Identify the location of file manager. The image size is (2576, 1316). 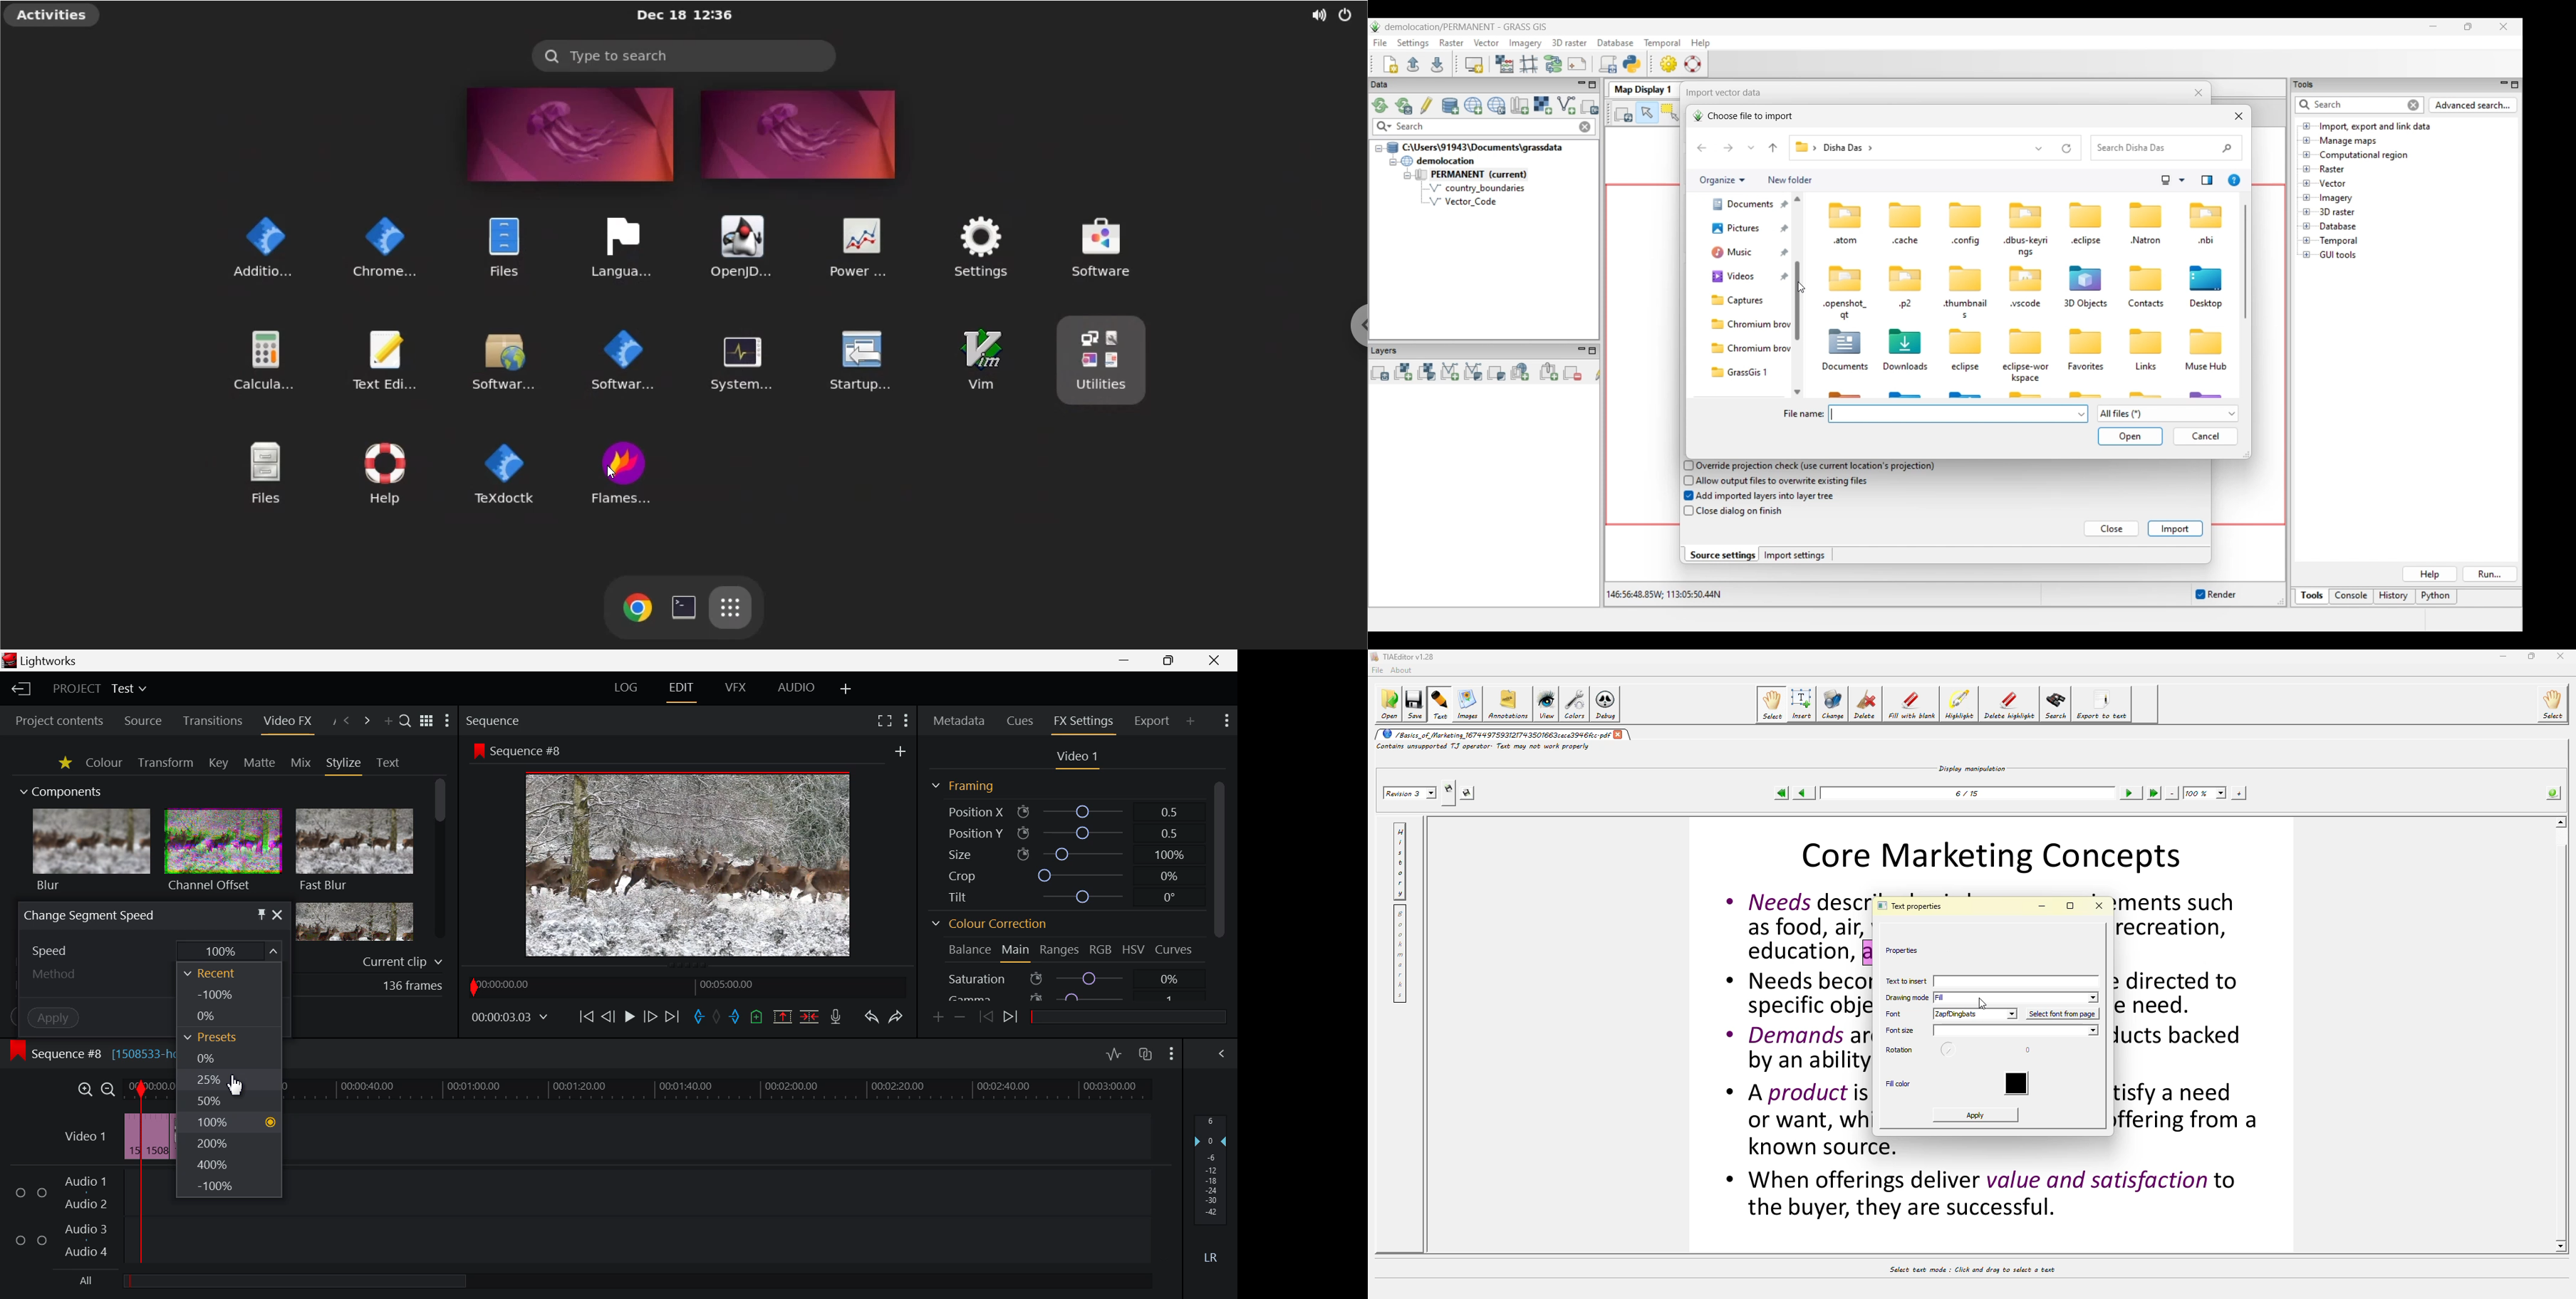
(497, 243).